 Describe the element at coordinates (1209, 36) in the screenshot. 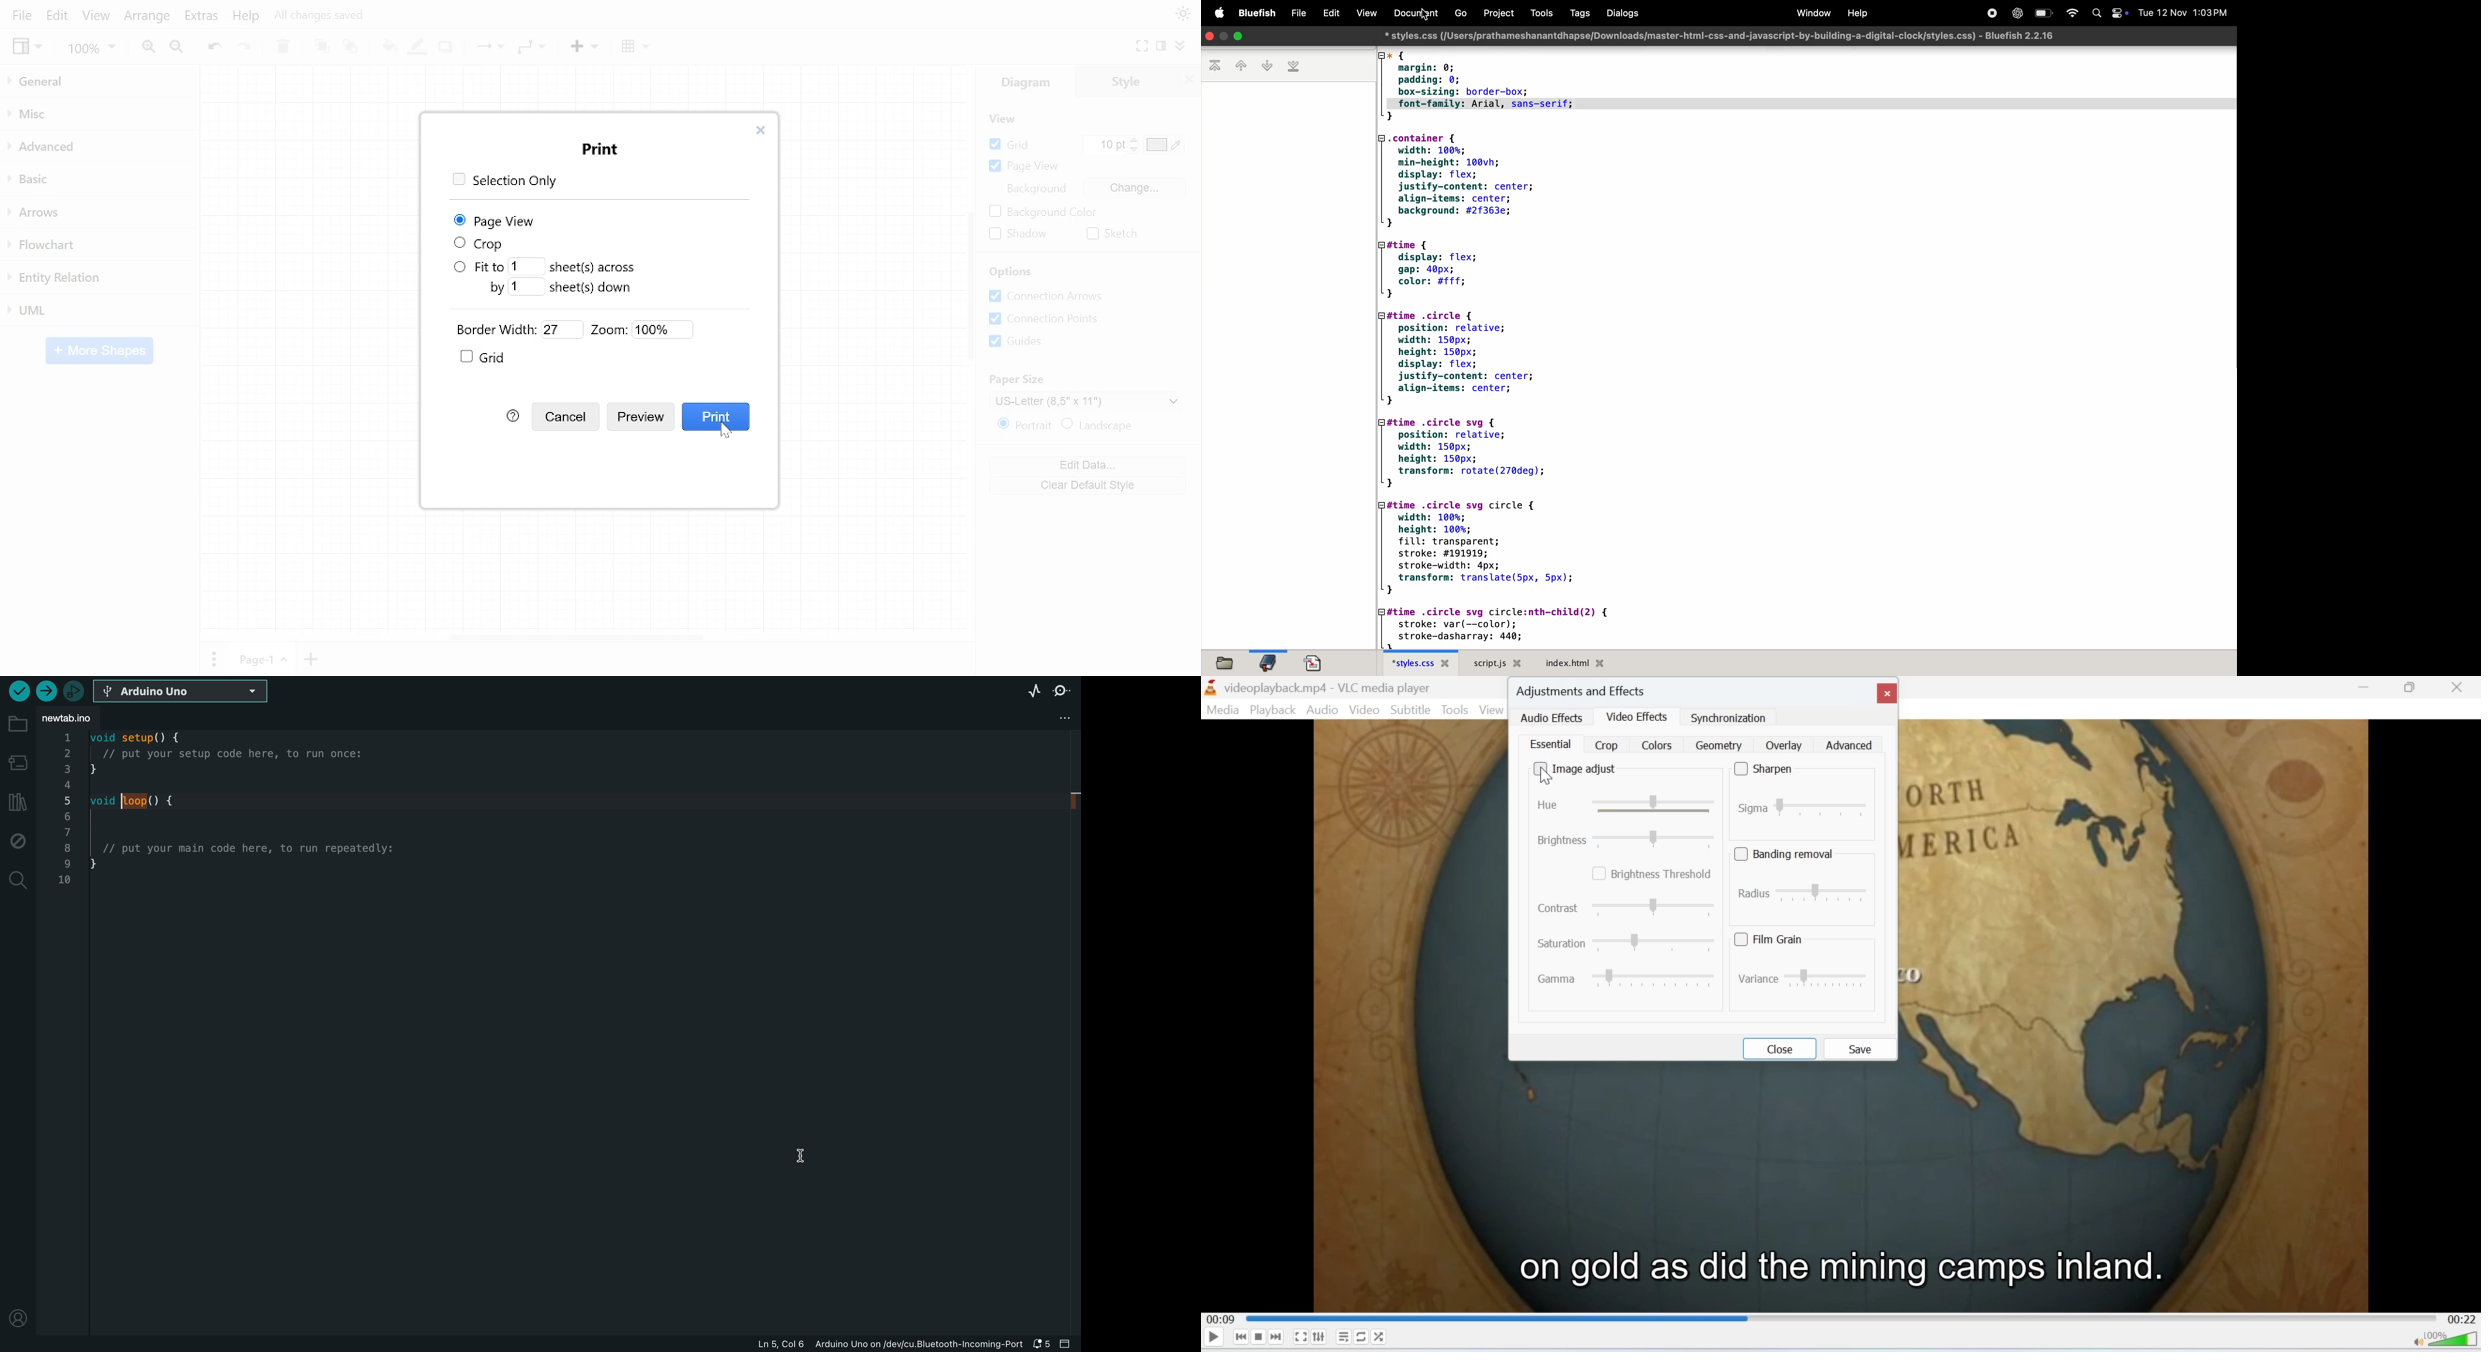

I see `Closing window` at that location.